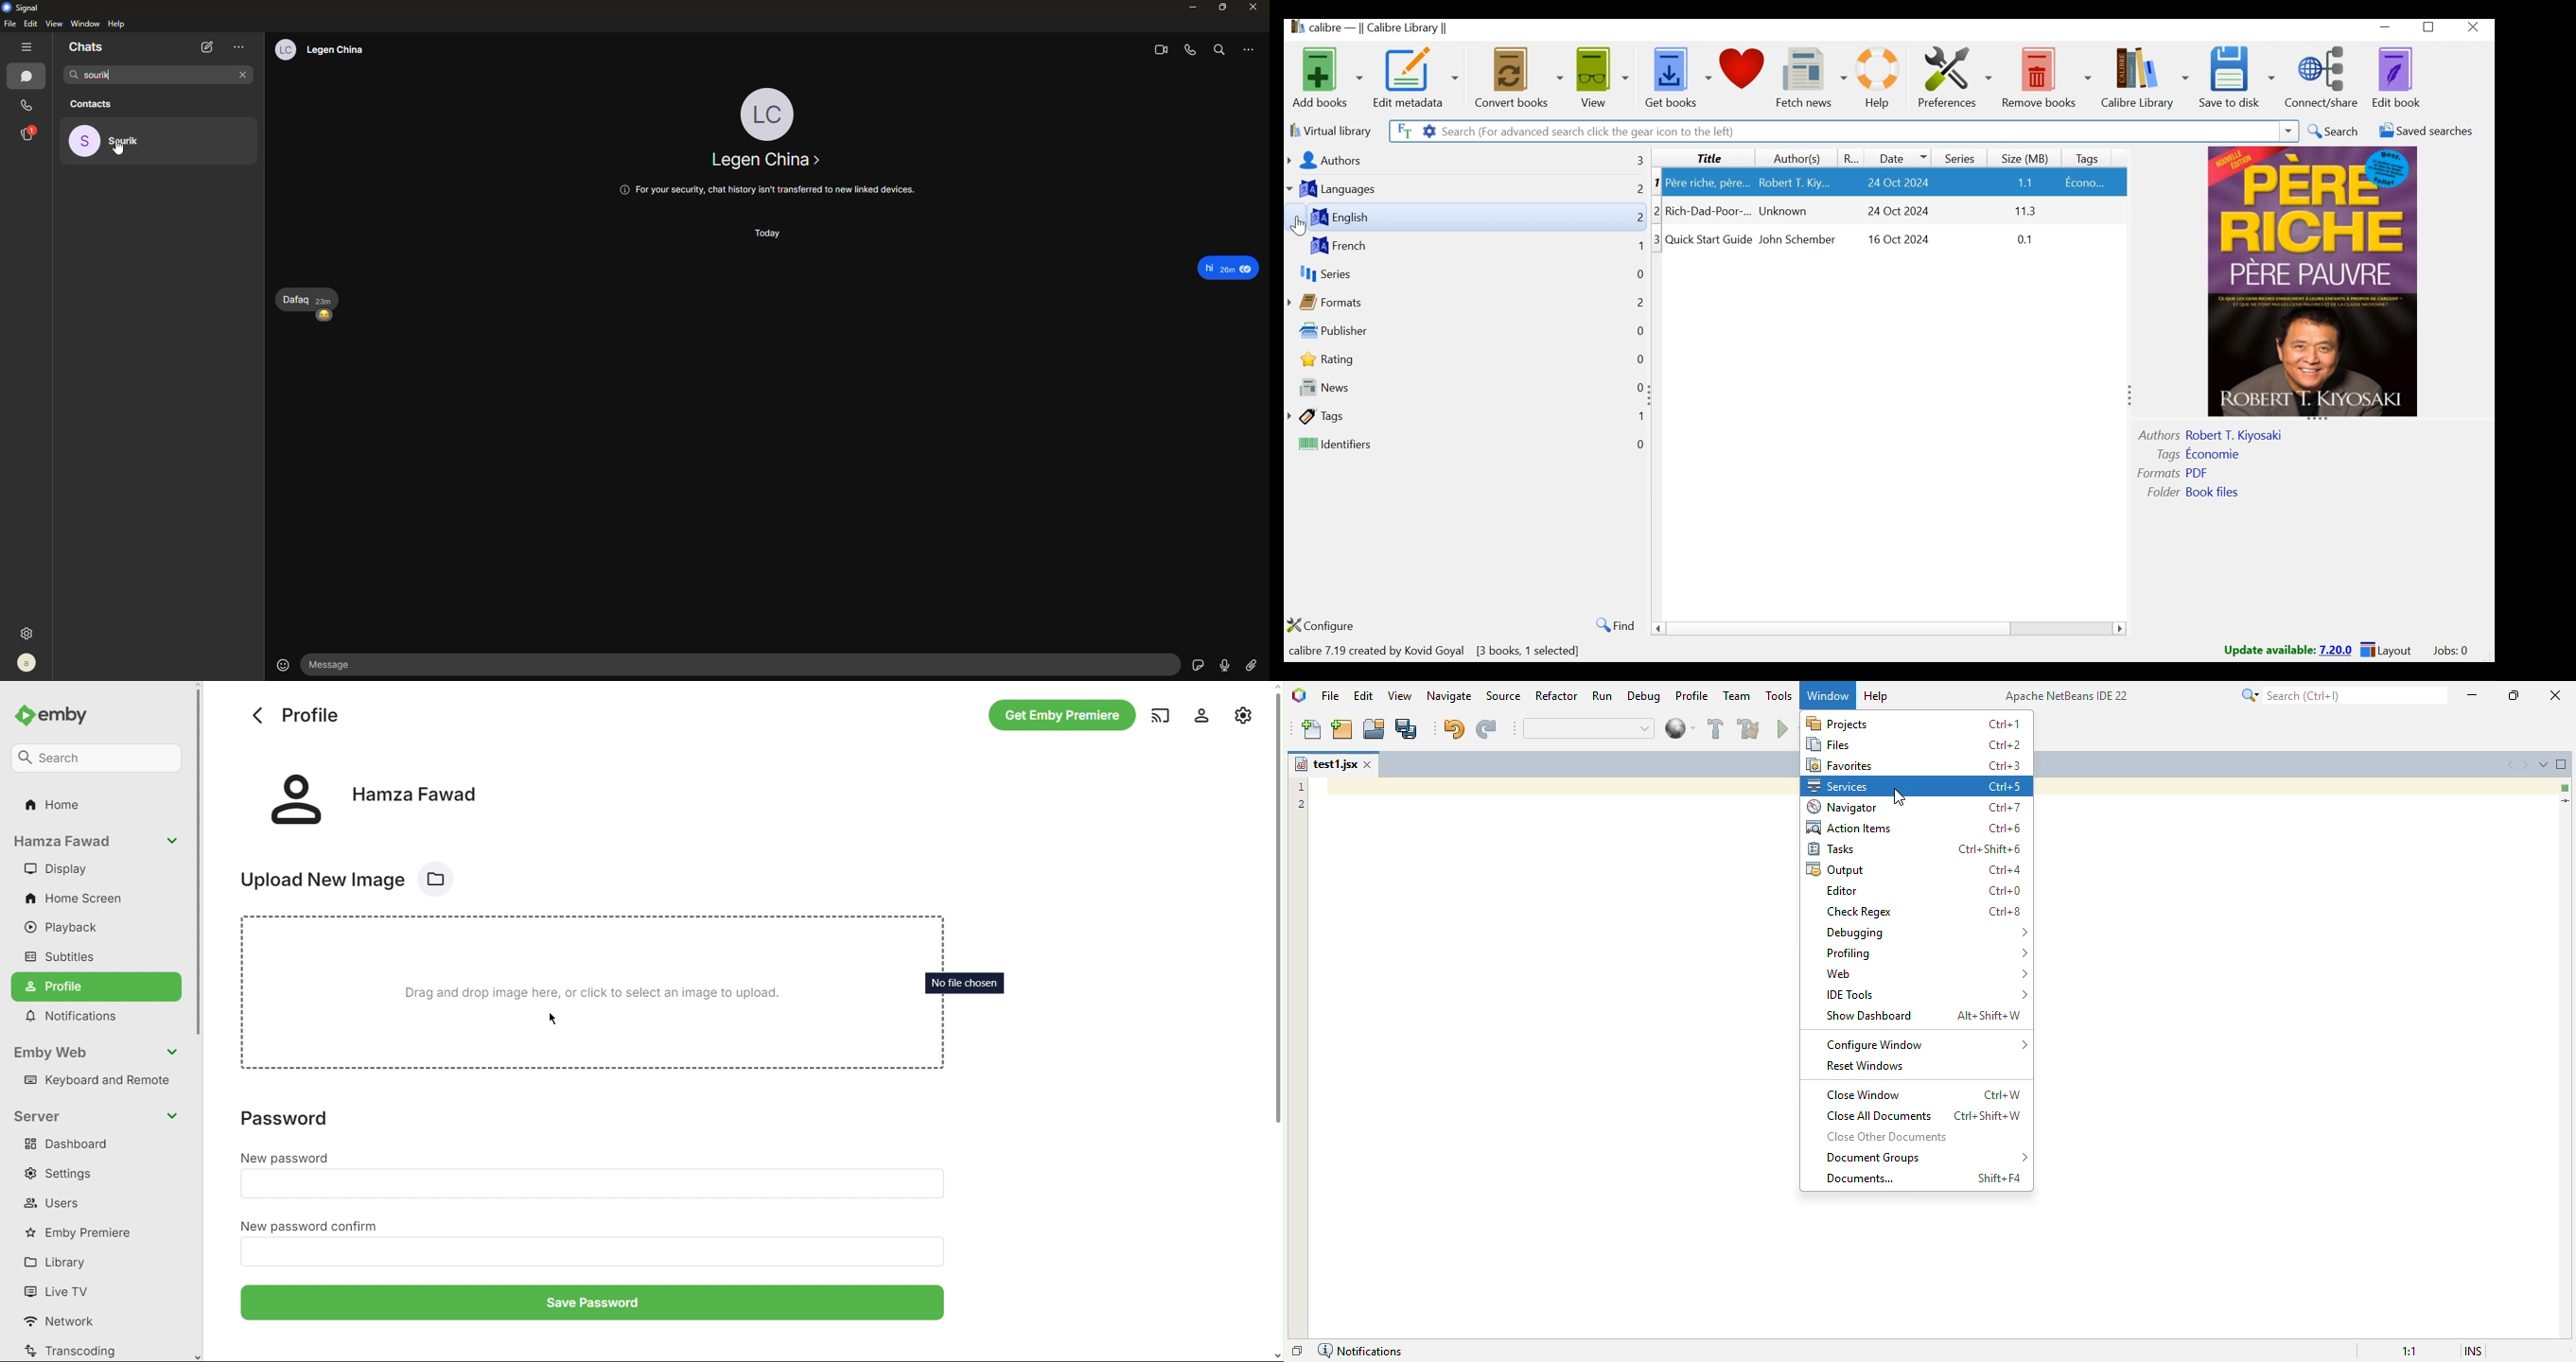  Describe the element at coordinates (2269, 650) in the screenshot. I see `update available` at that location.